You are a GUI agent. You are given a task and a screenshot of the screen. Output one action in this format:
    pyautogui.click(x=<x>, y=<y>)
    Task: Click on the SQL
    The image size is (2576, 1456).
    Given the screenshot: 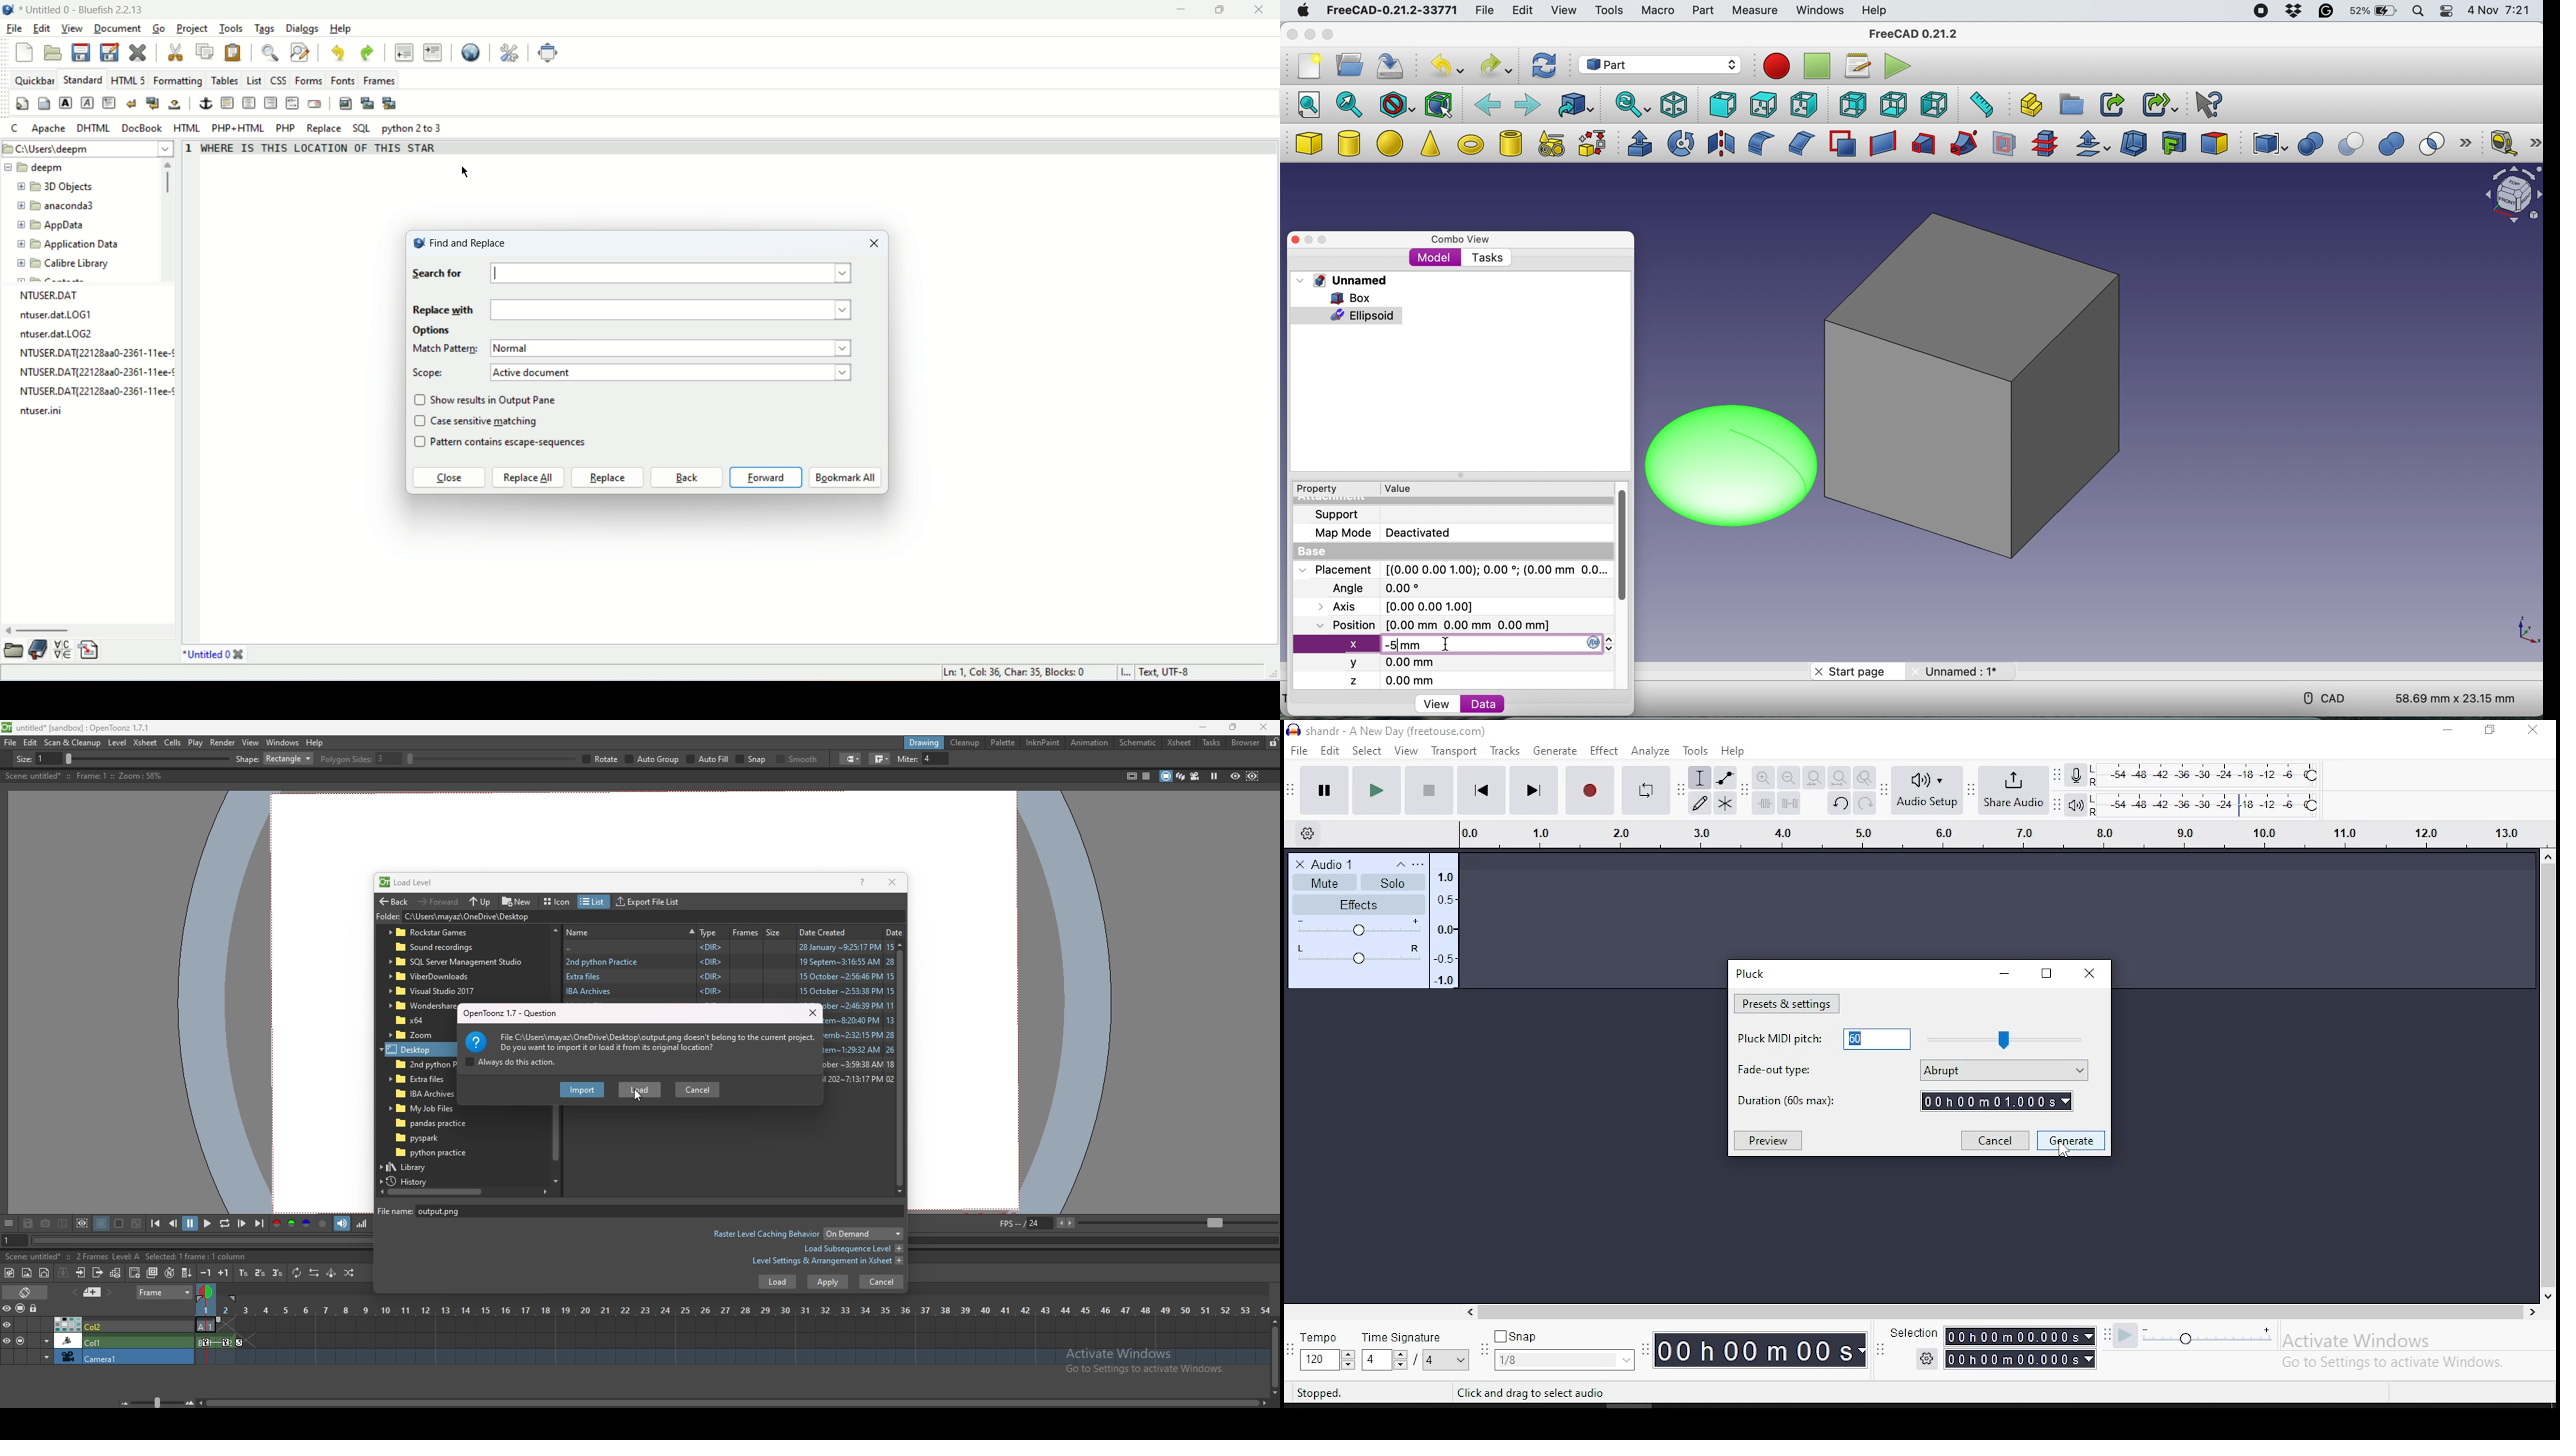 What is the action you would take?
    pyautogui.click(x=361, y=129)
    